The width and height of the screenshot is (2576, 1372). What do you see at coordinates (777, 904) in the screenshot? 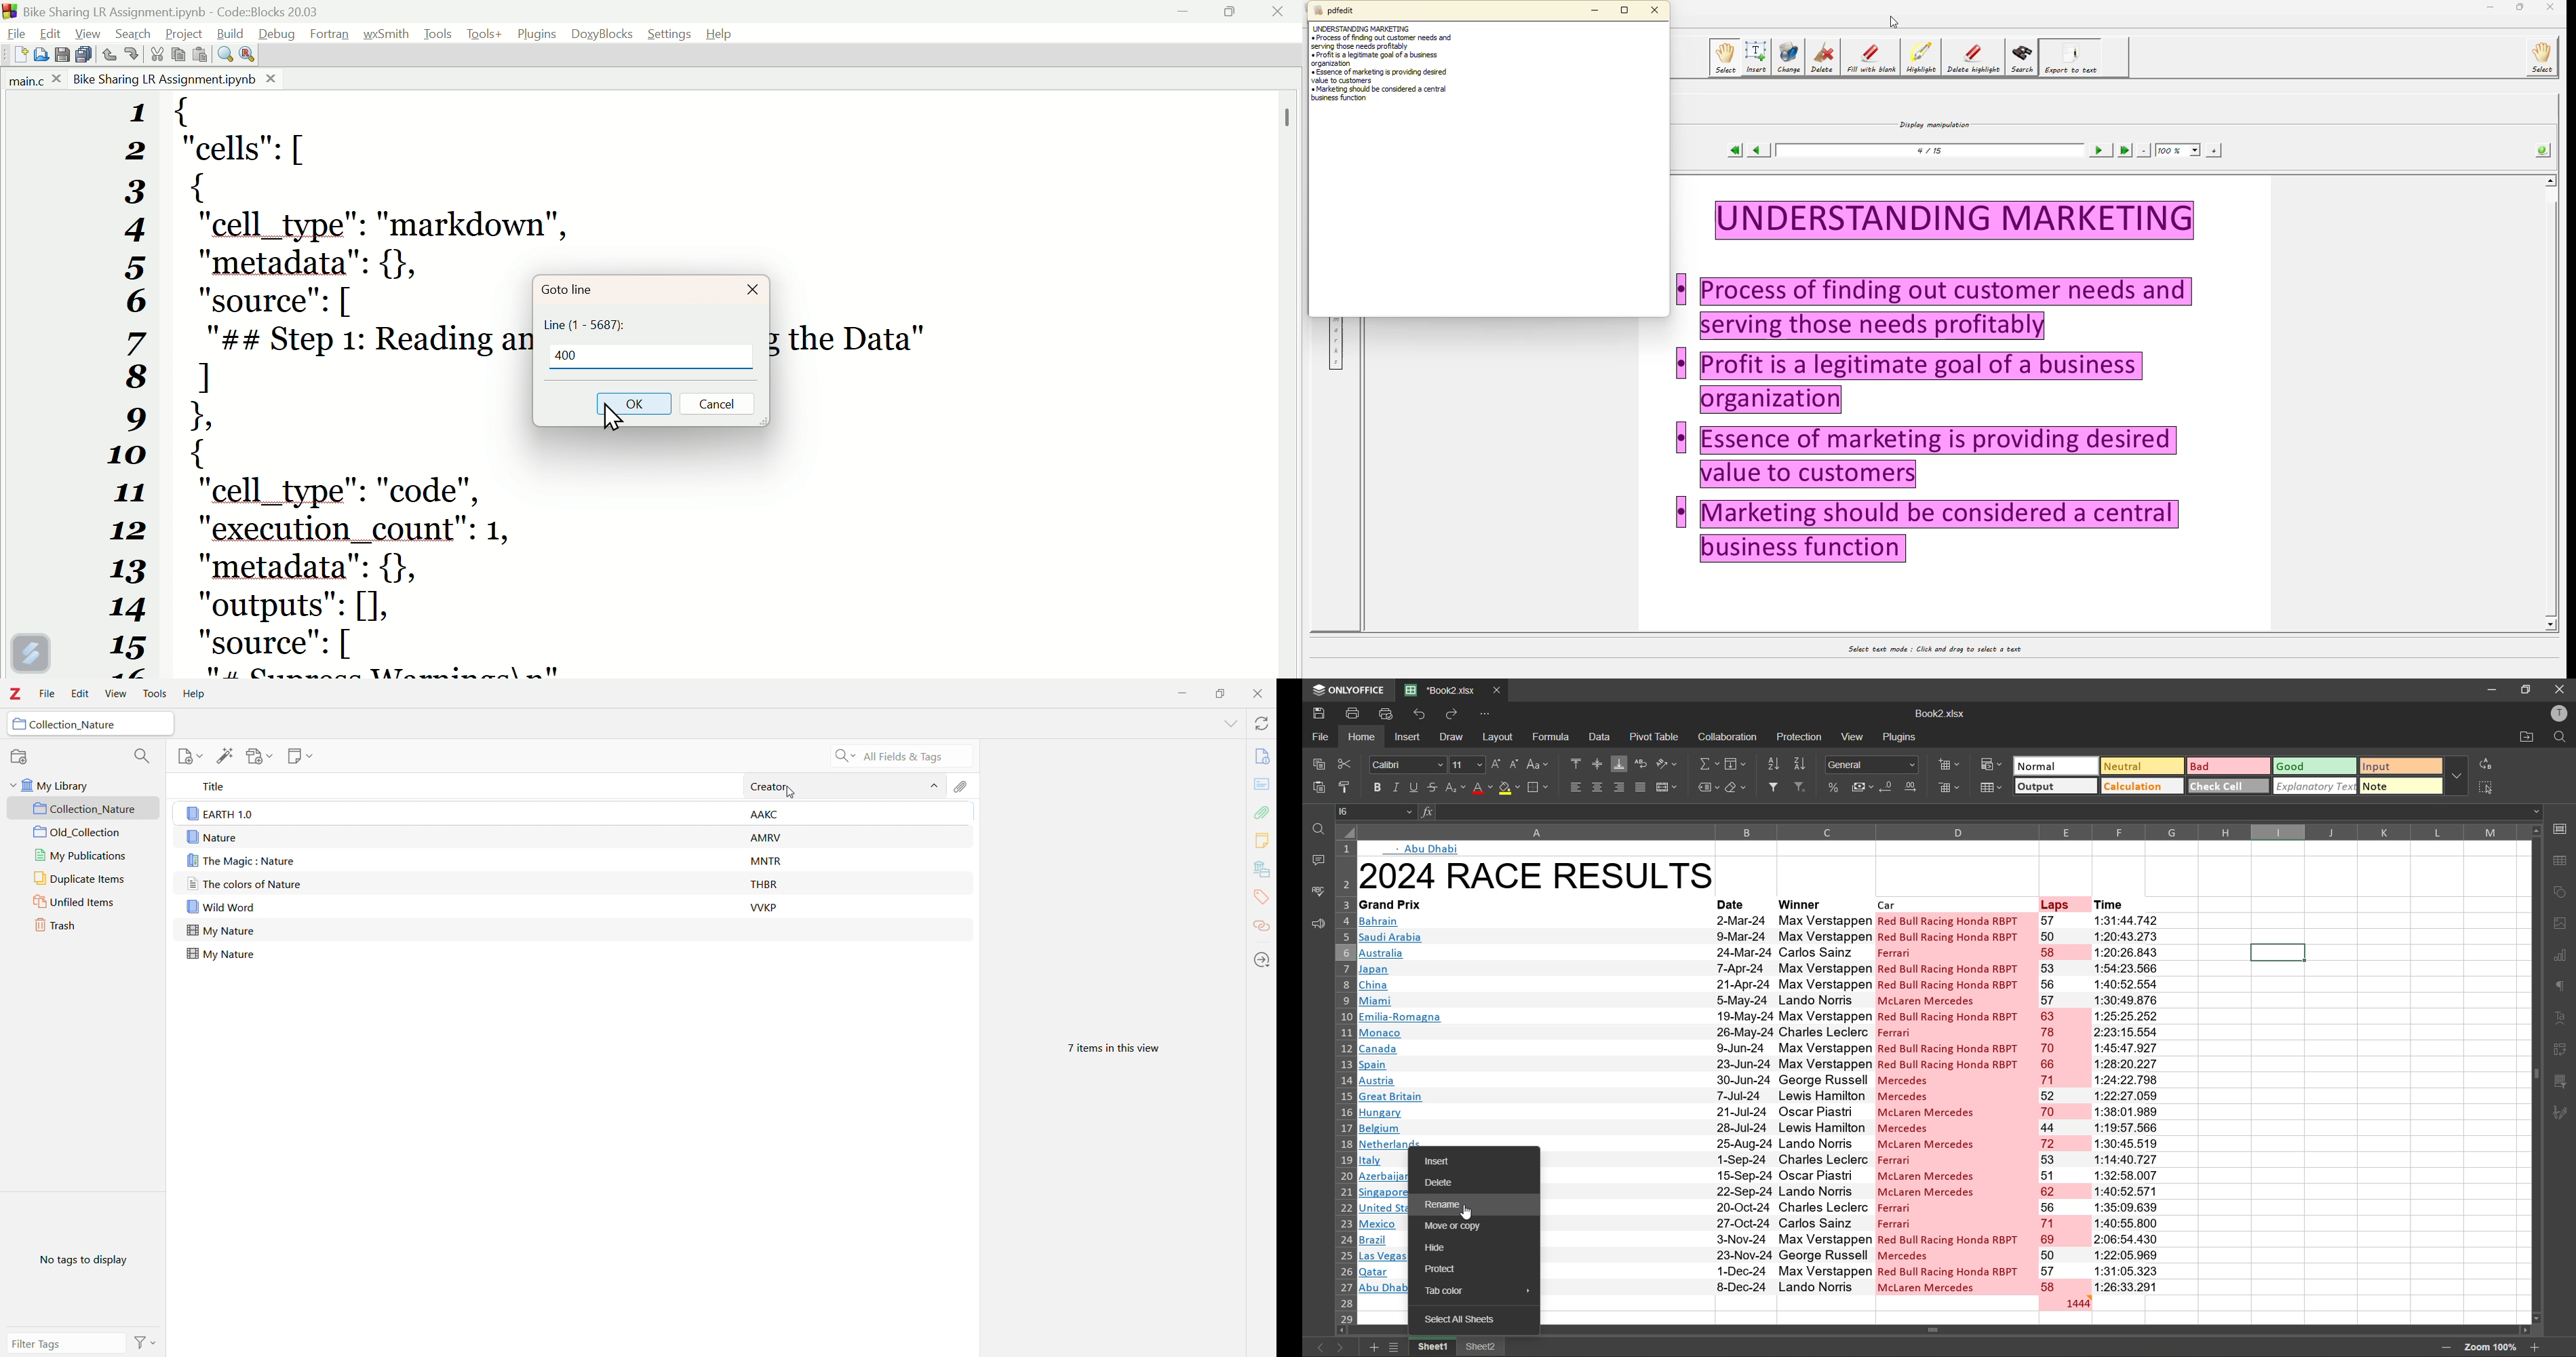
I see `Creator information` at bounding box center [777, 904].